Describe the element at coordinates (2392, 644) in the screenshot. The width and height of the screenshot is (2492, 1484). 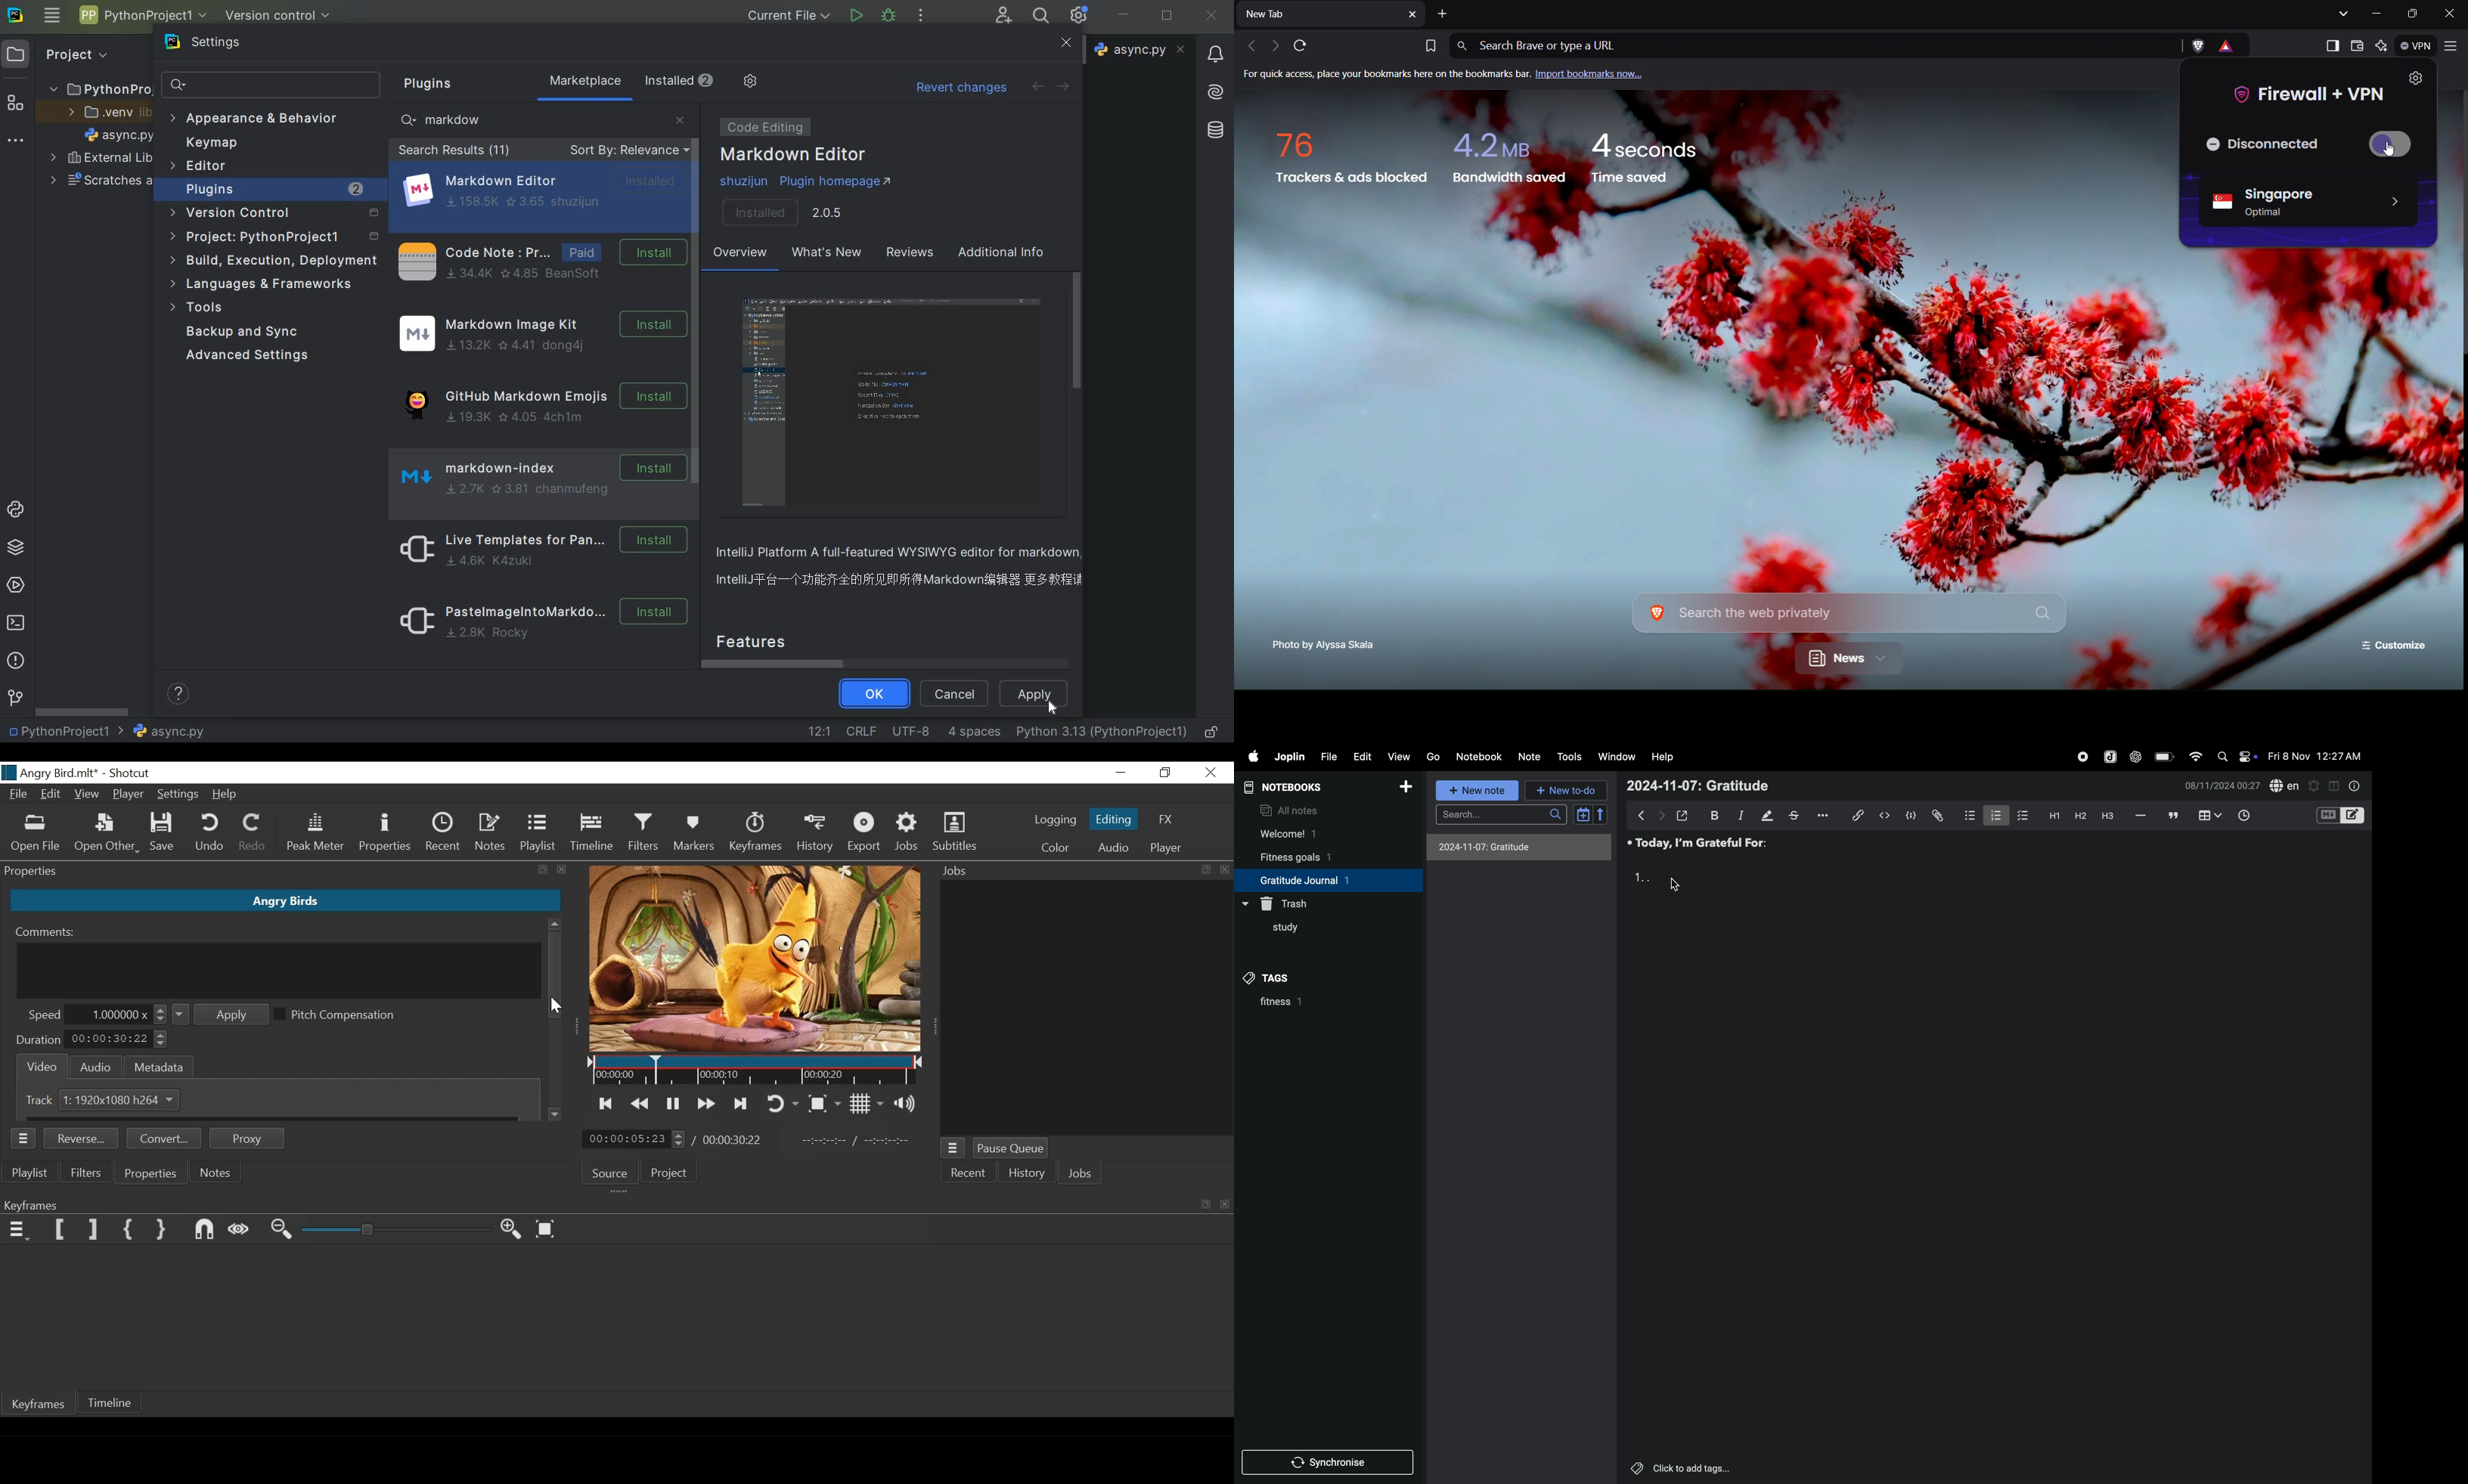
I see `Customize` at that location.